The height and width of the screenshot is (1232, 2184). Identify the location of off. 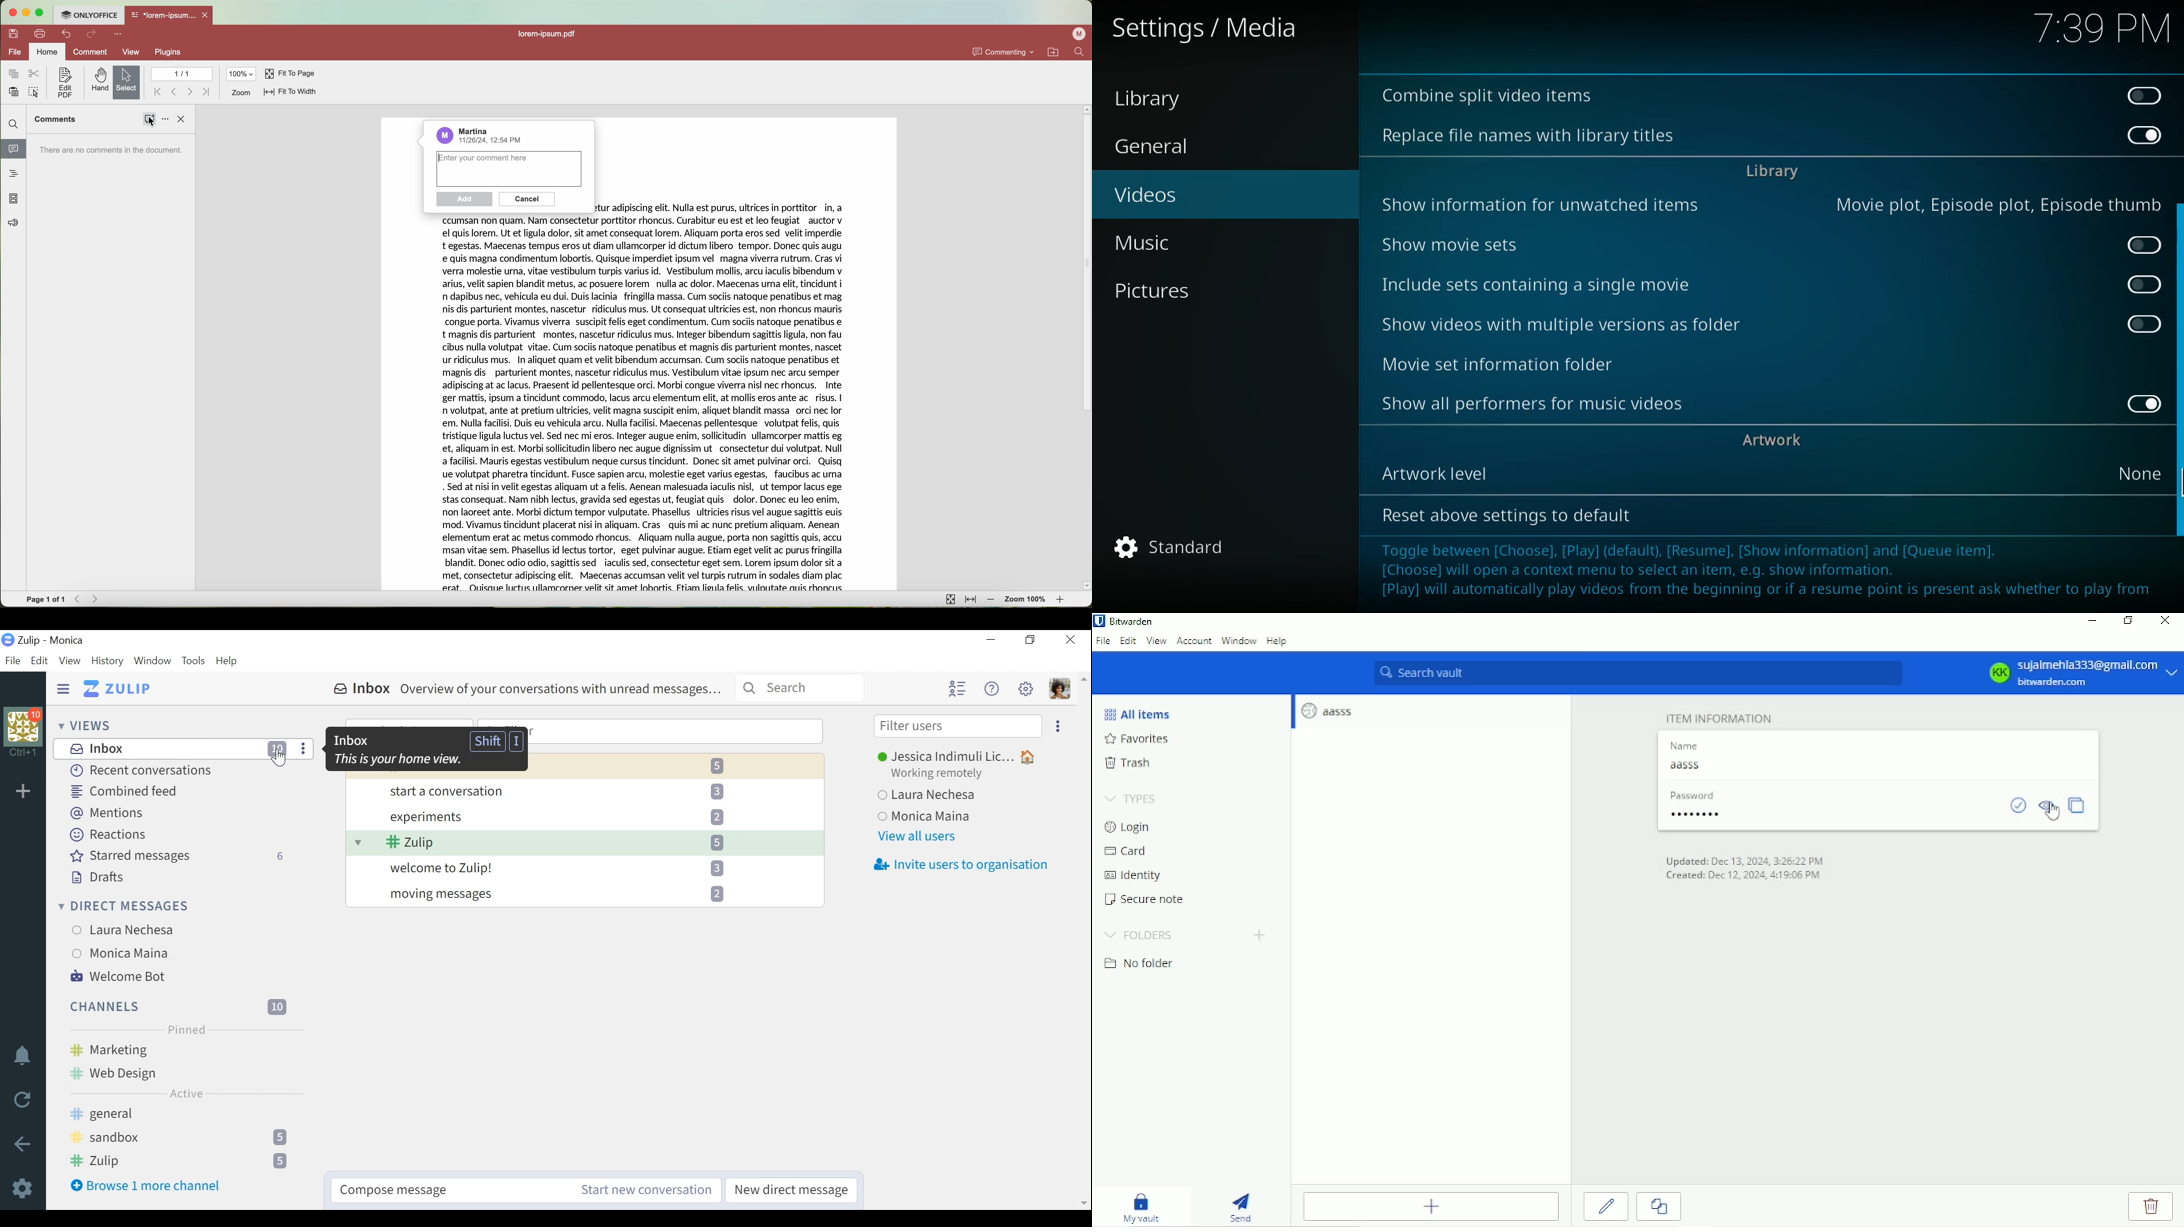
(2142, 94).